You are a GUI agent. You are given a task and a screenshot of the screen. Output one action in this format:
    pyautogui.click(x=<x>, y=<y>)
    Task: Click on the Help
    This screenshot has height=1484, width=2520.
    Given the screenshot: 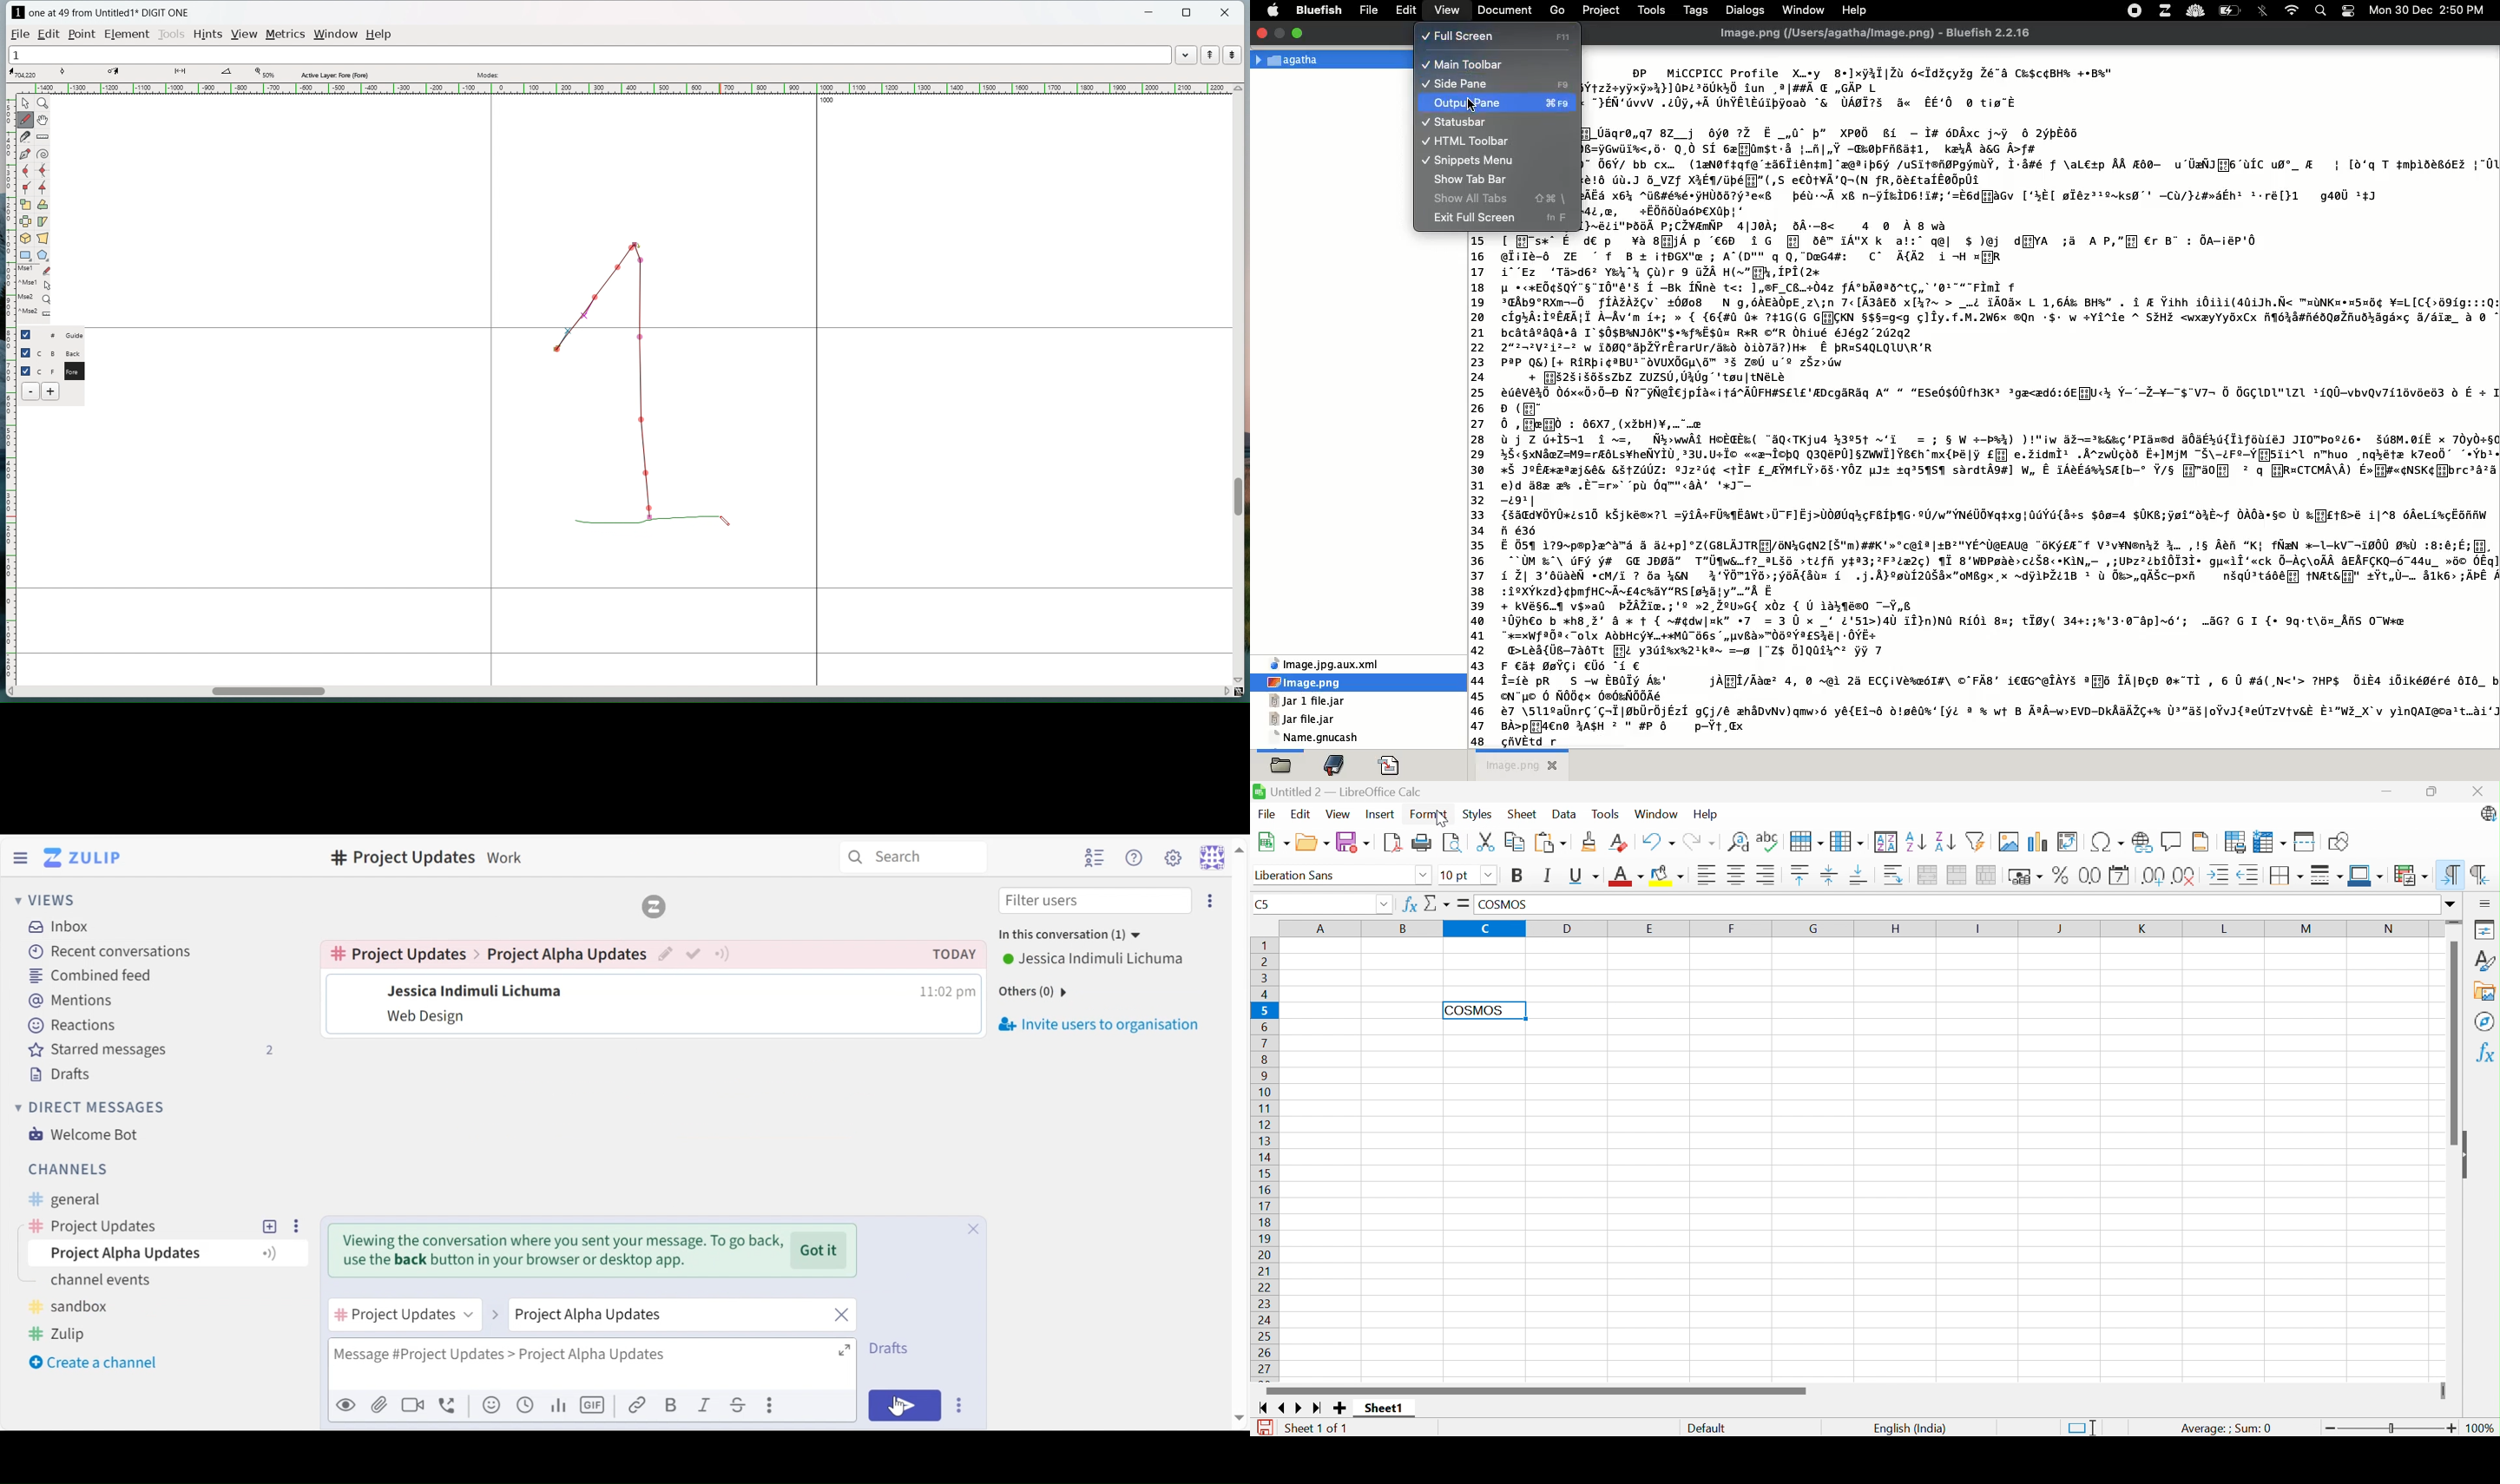 What is the action you would take?
    pyautogui.click(x=1704, y=815)
    